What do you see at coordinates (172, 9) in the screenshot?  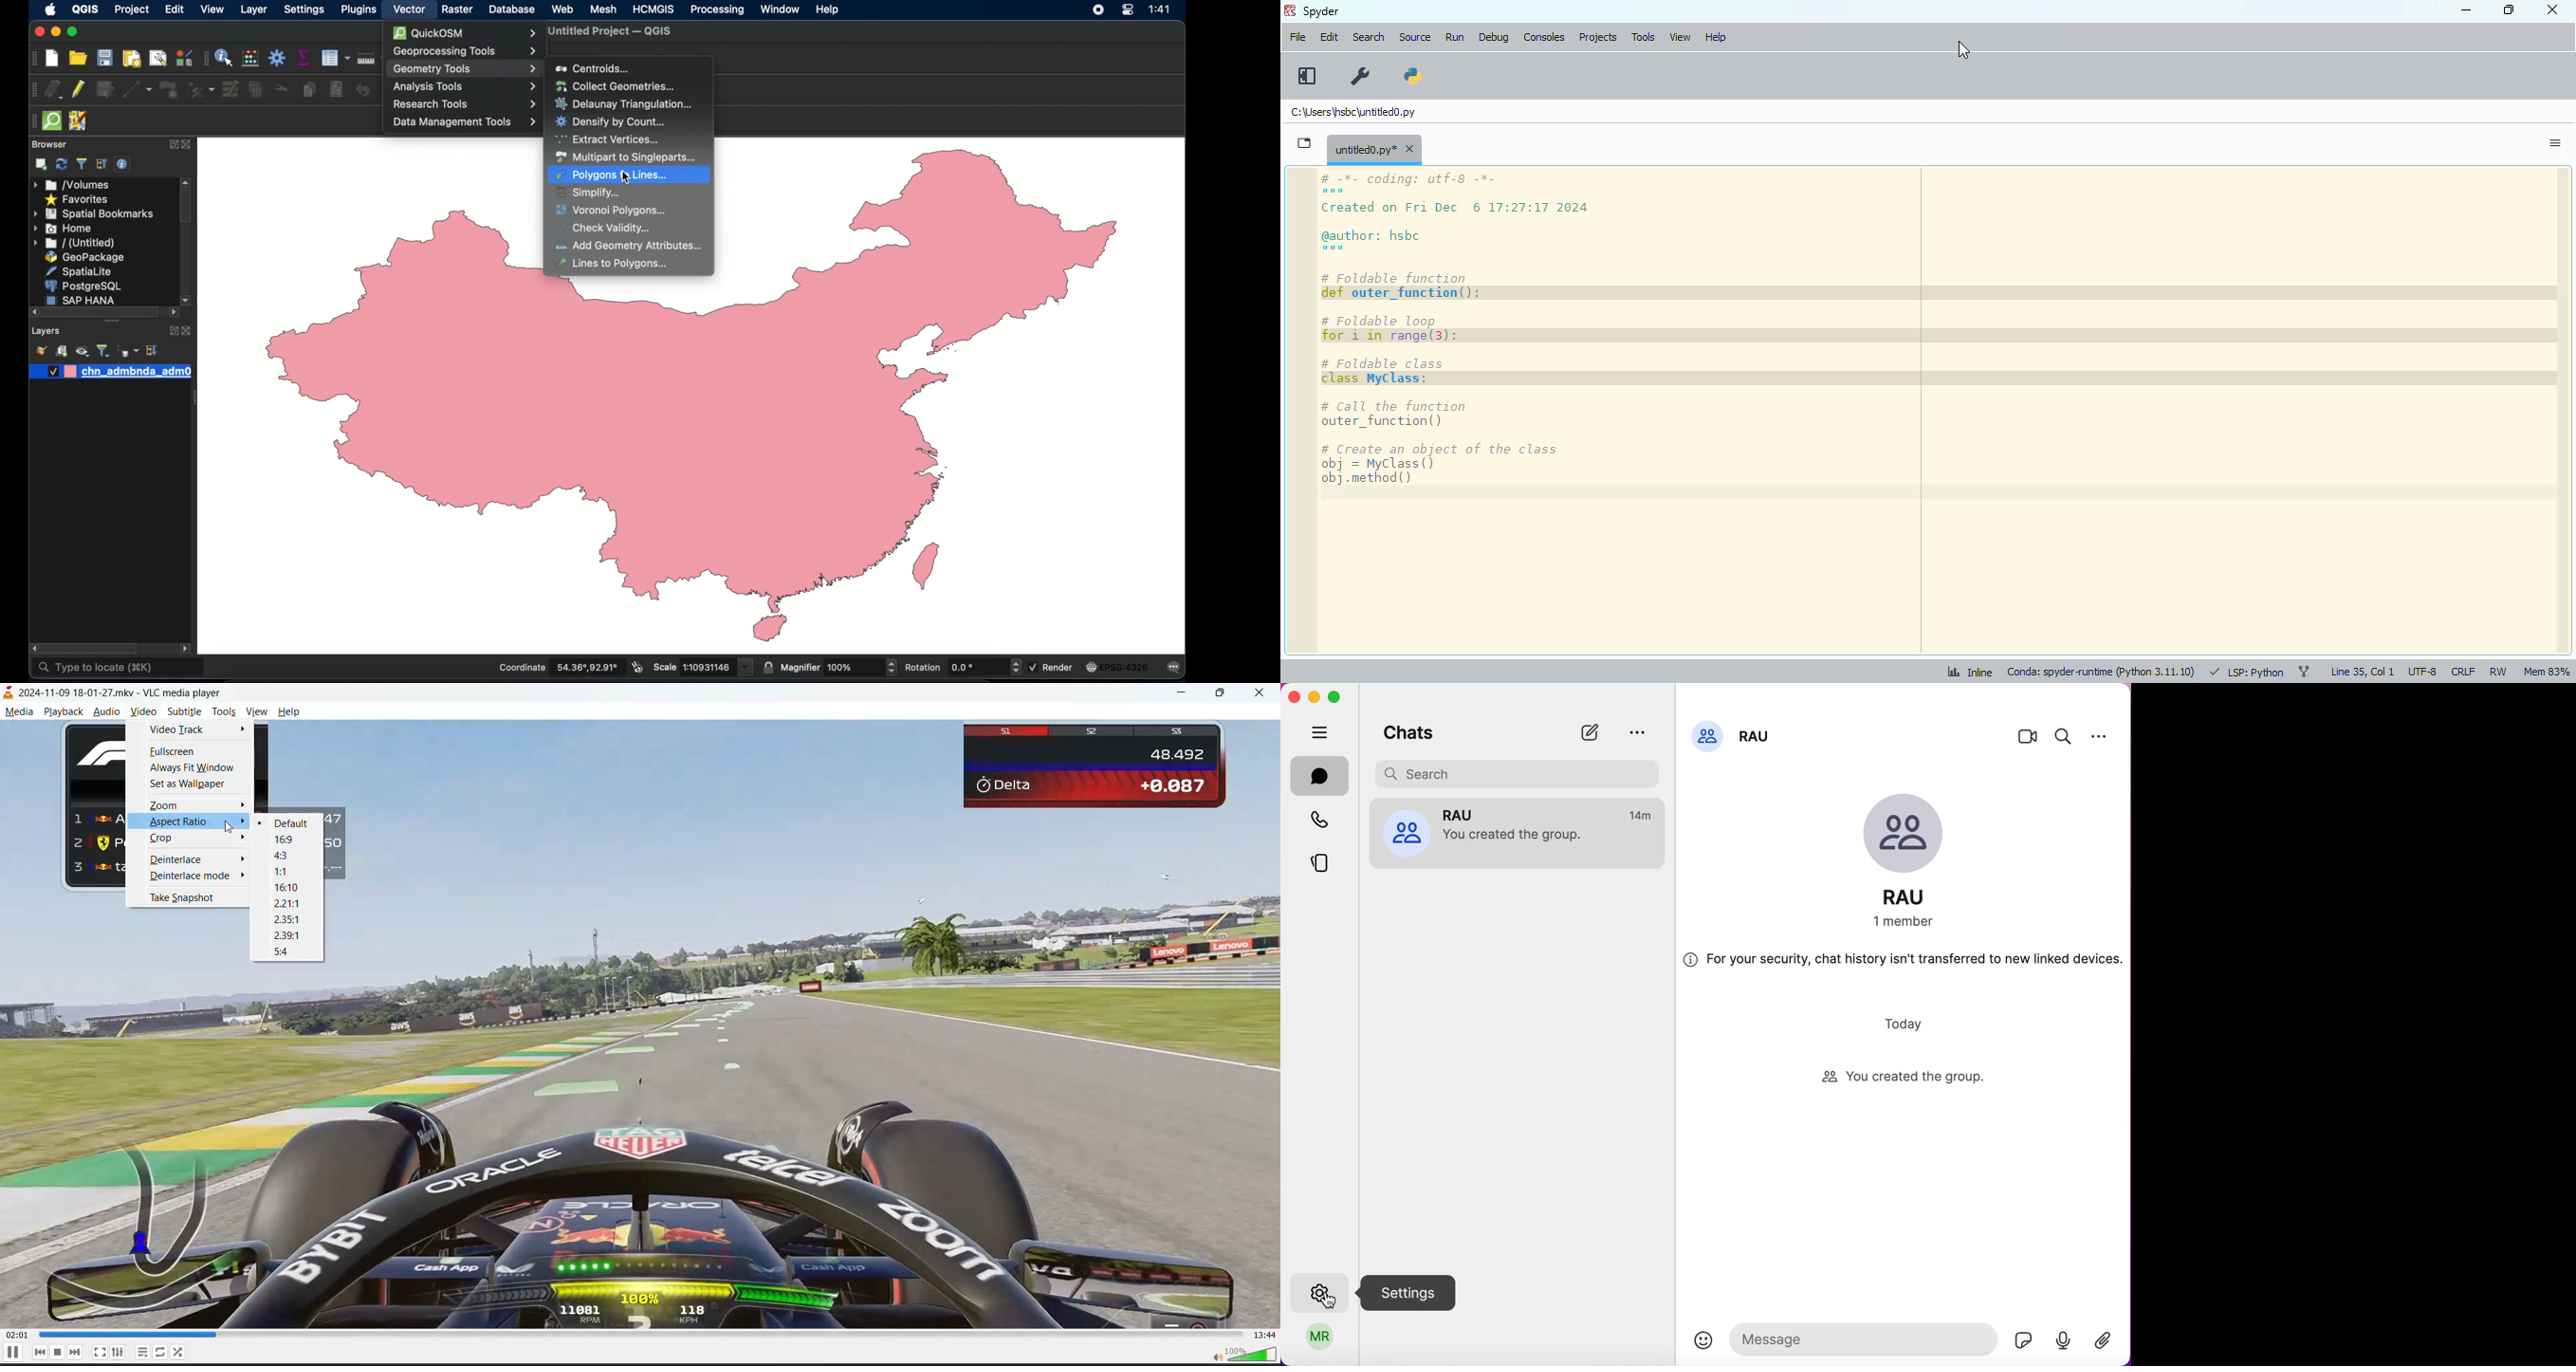 I see `edit` at bounding box center [172, 9].